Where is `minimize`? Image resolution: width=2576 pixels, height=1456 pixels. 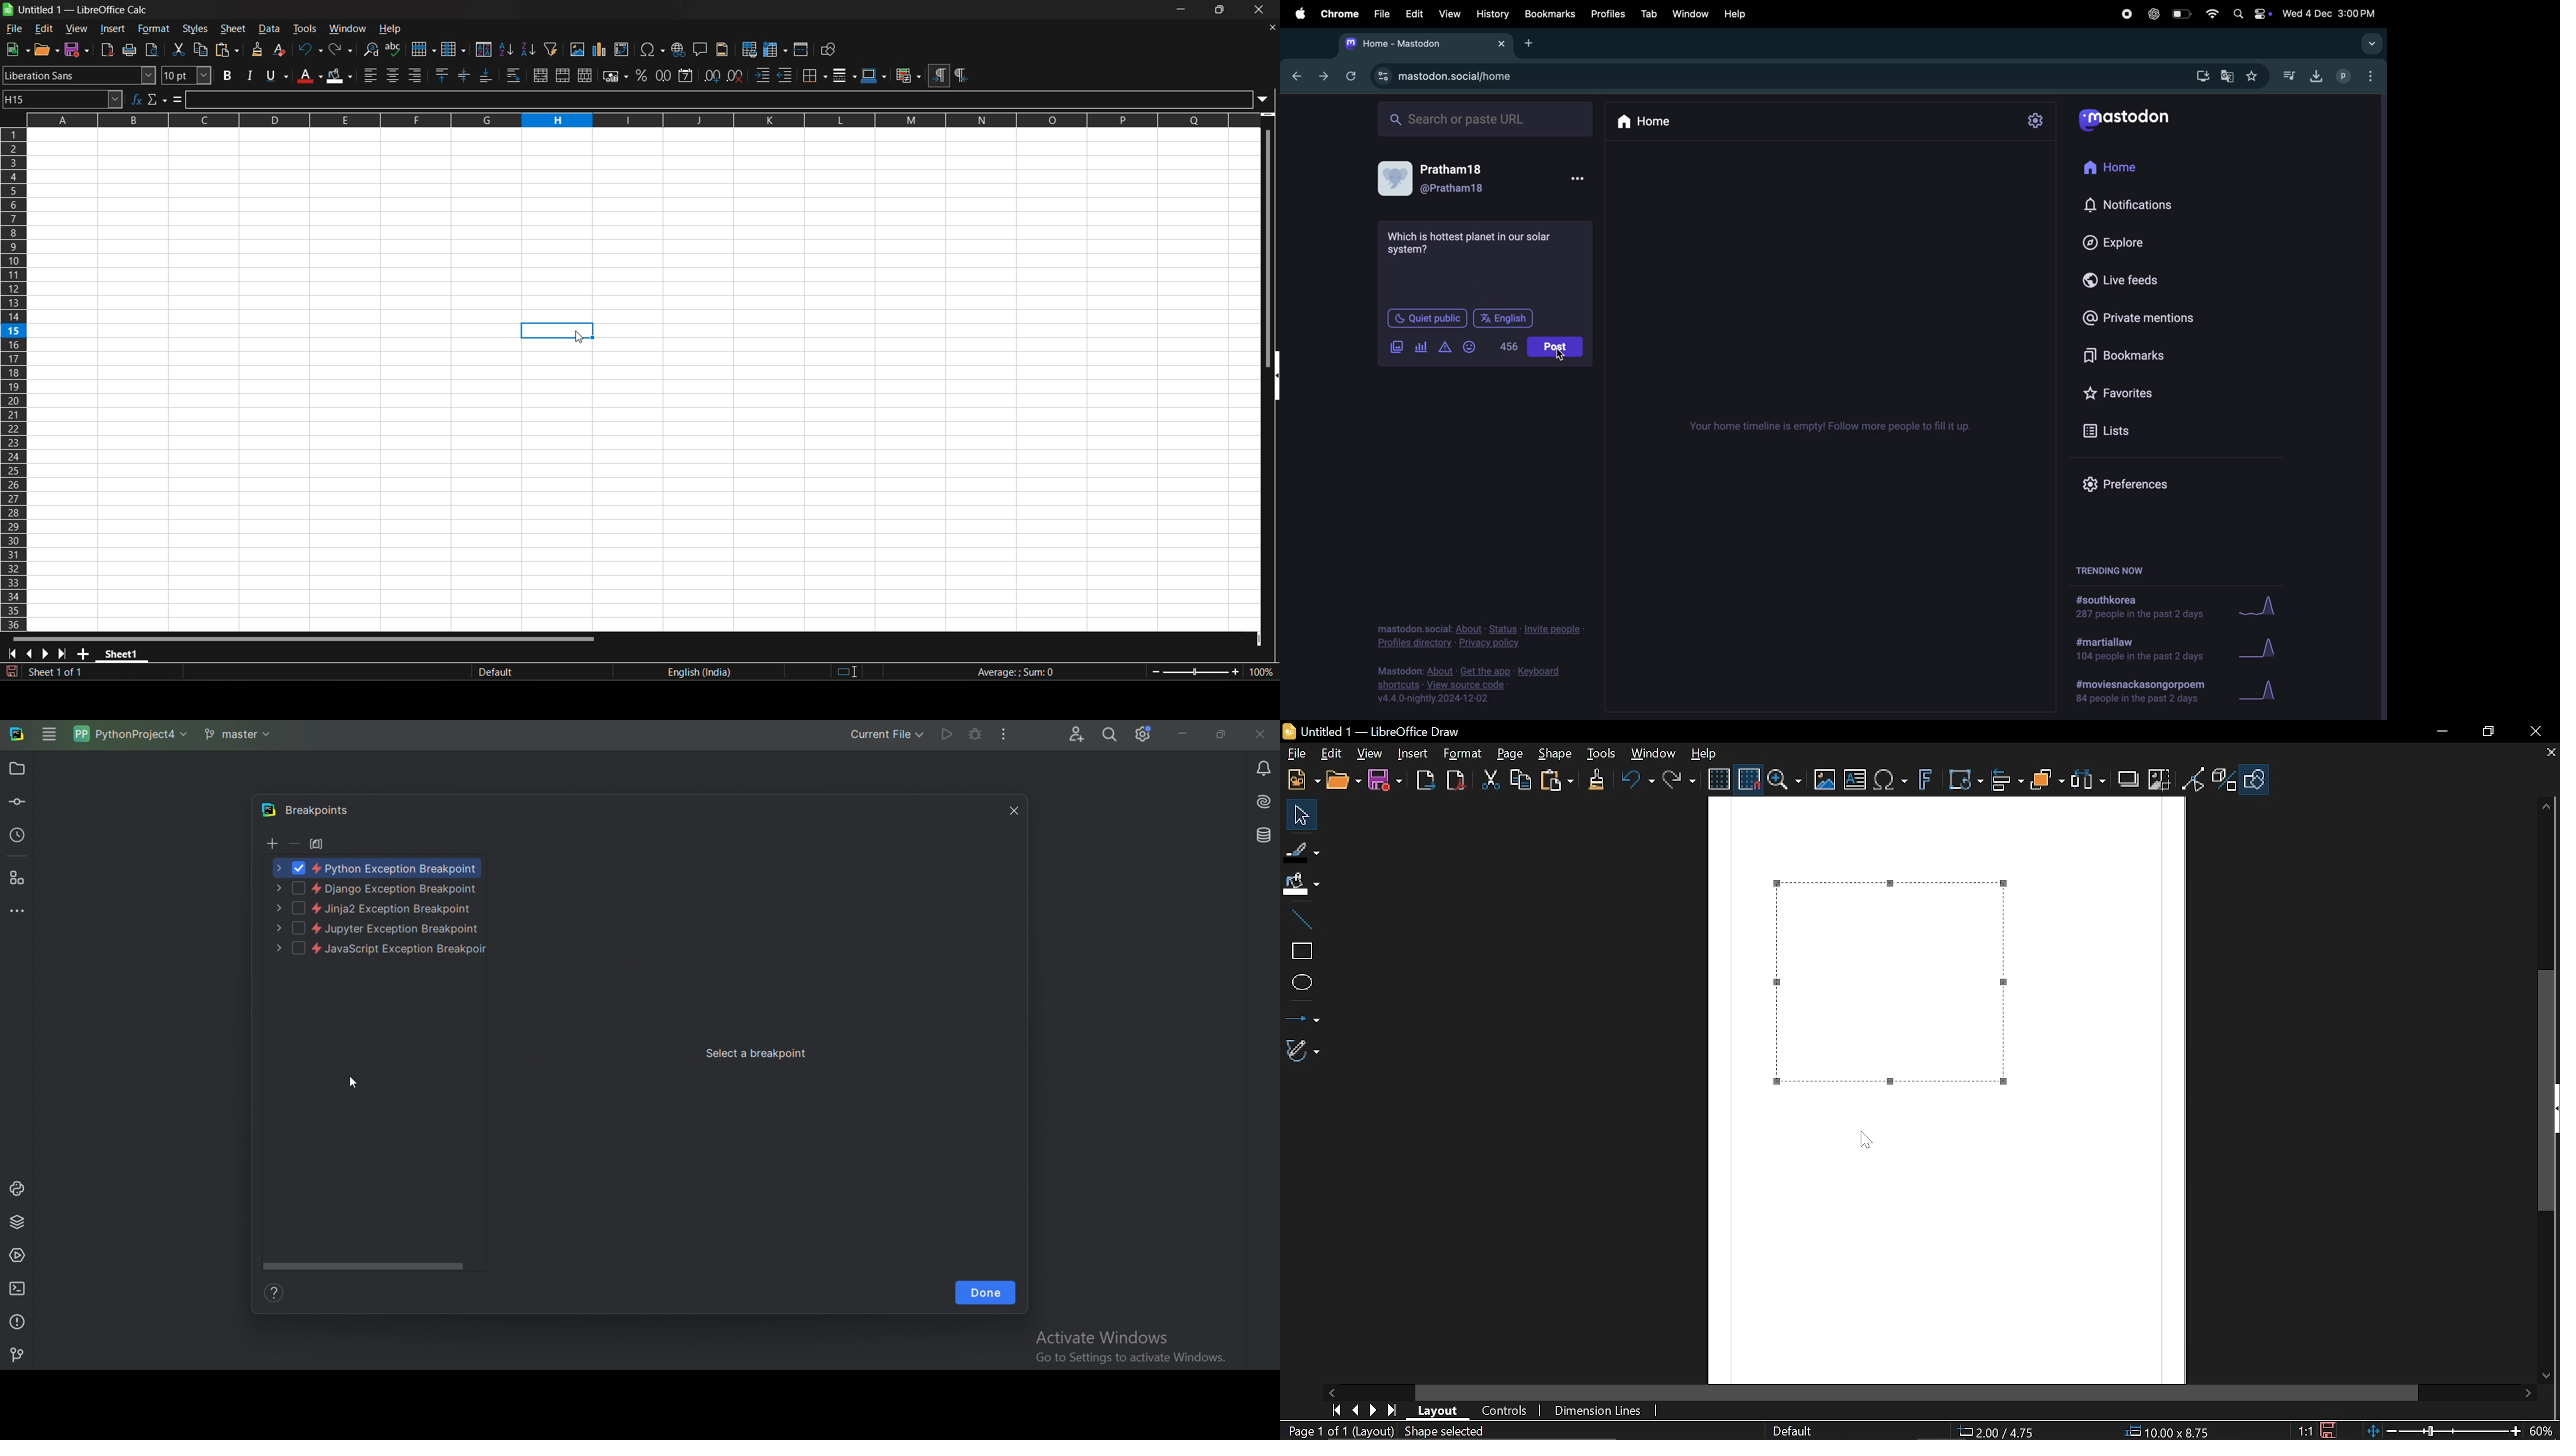 minimize is located at coordinates (1185, 11).